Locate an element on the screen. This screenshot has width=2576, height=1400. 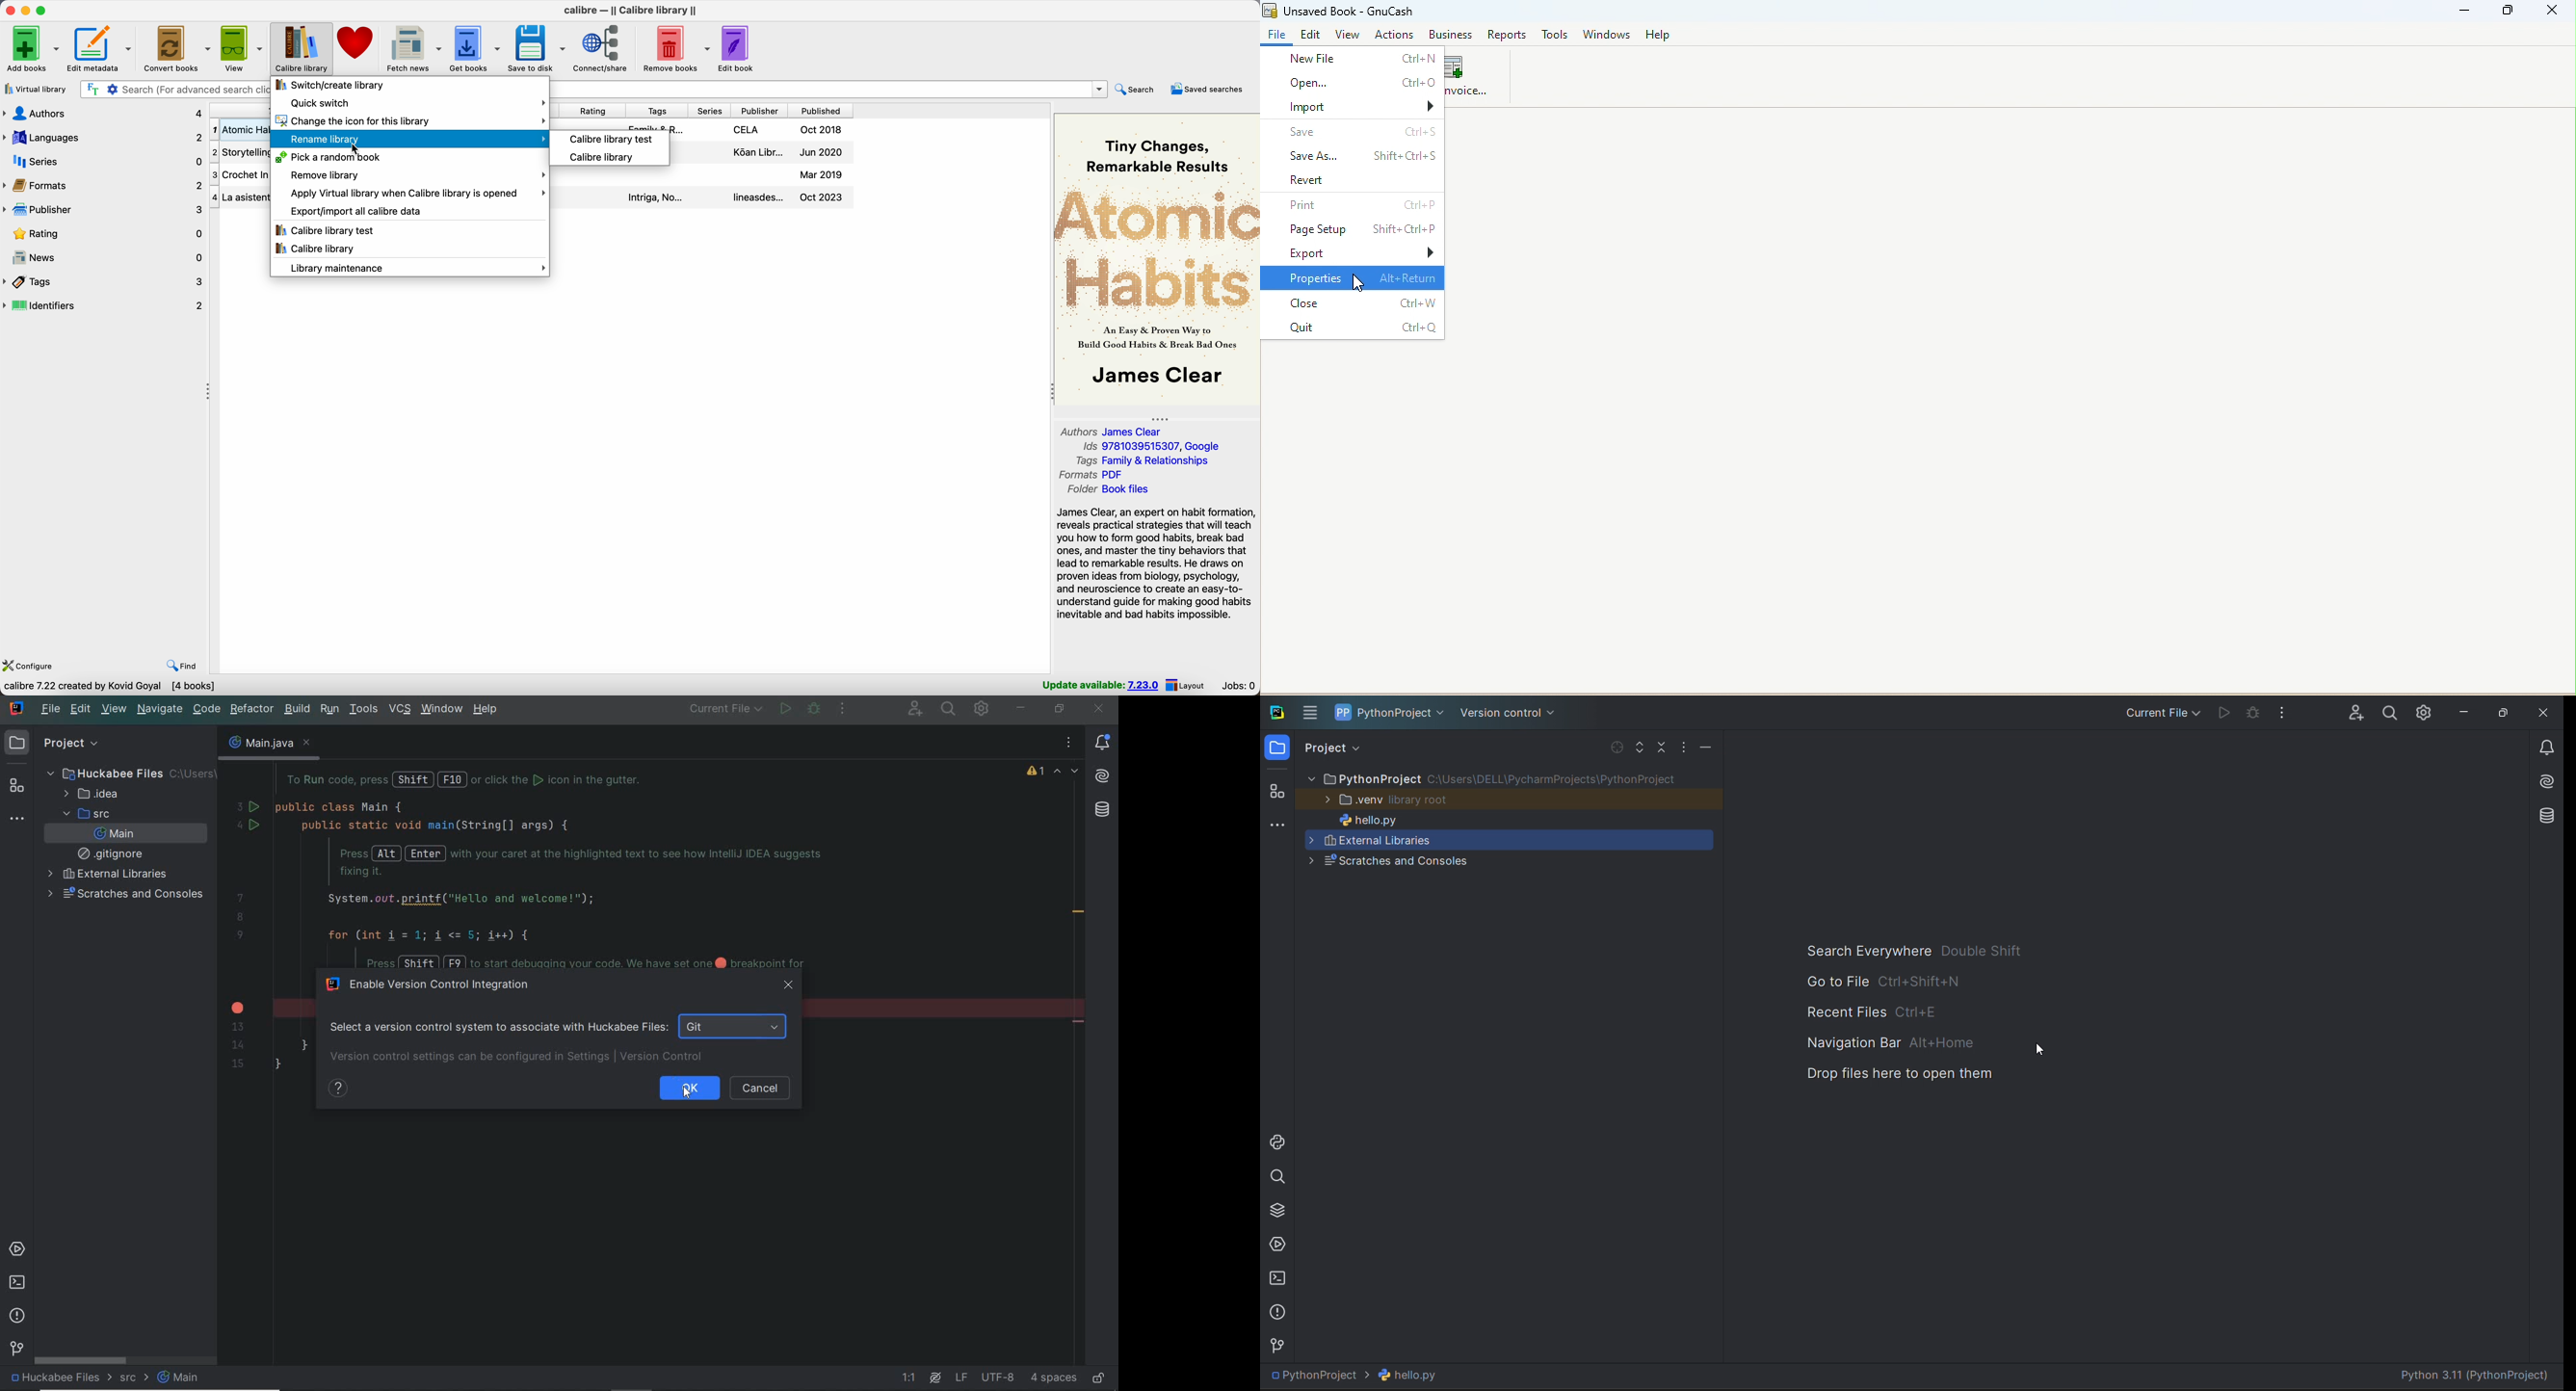
Python 3.11 (PythonProject) is located at coordinates (2477, 1375).